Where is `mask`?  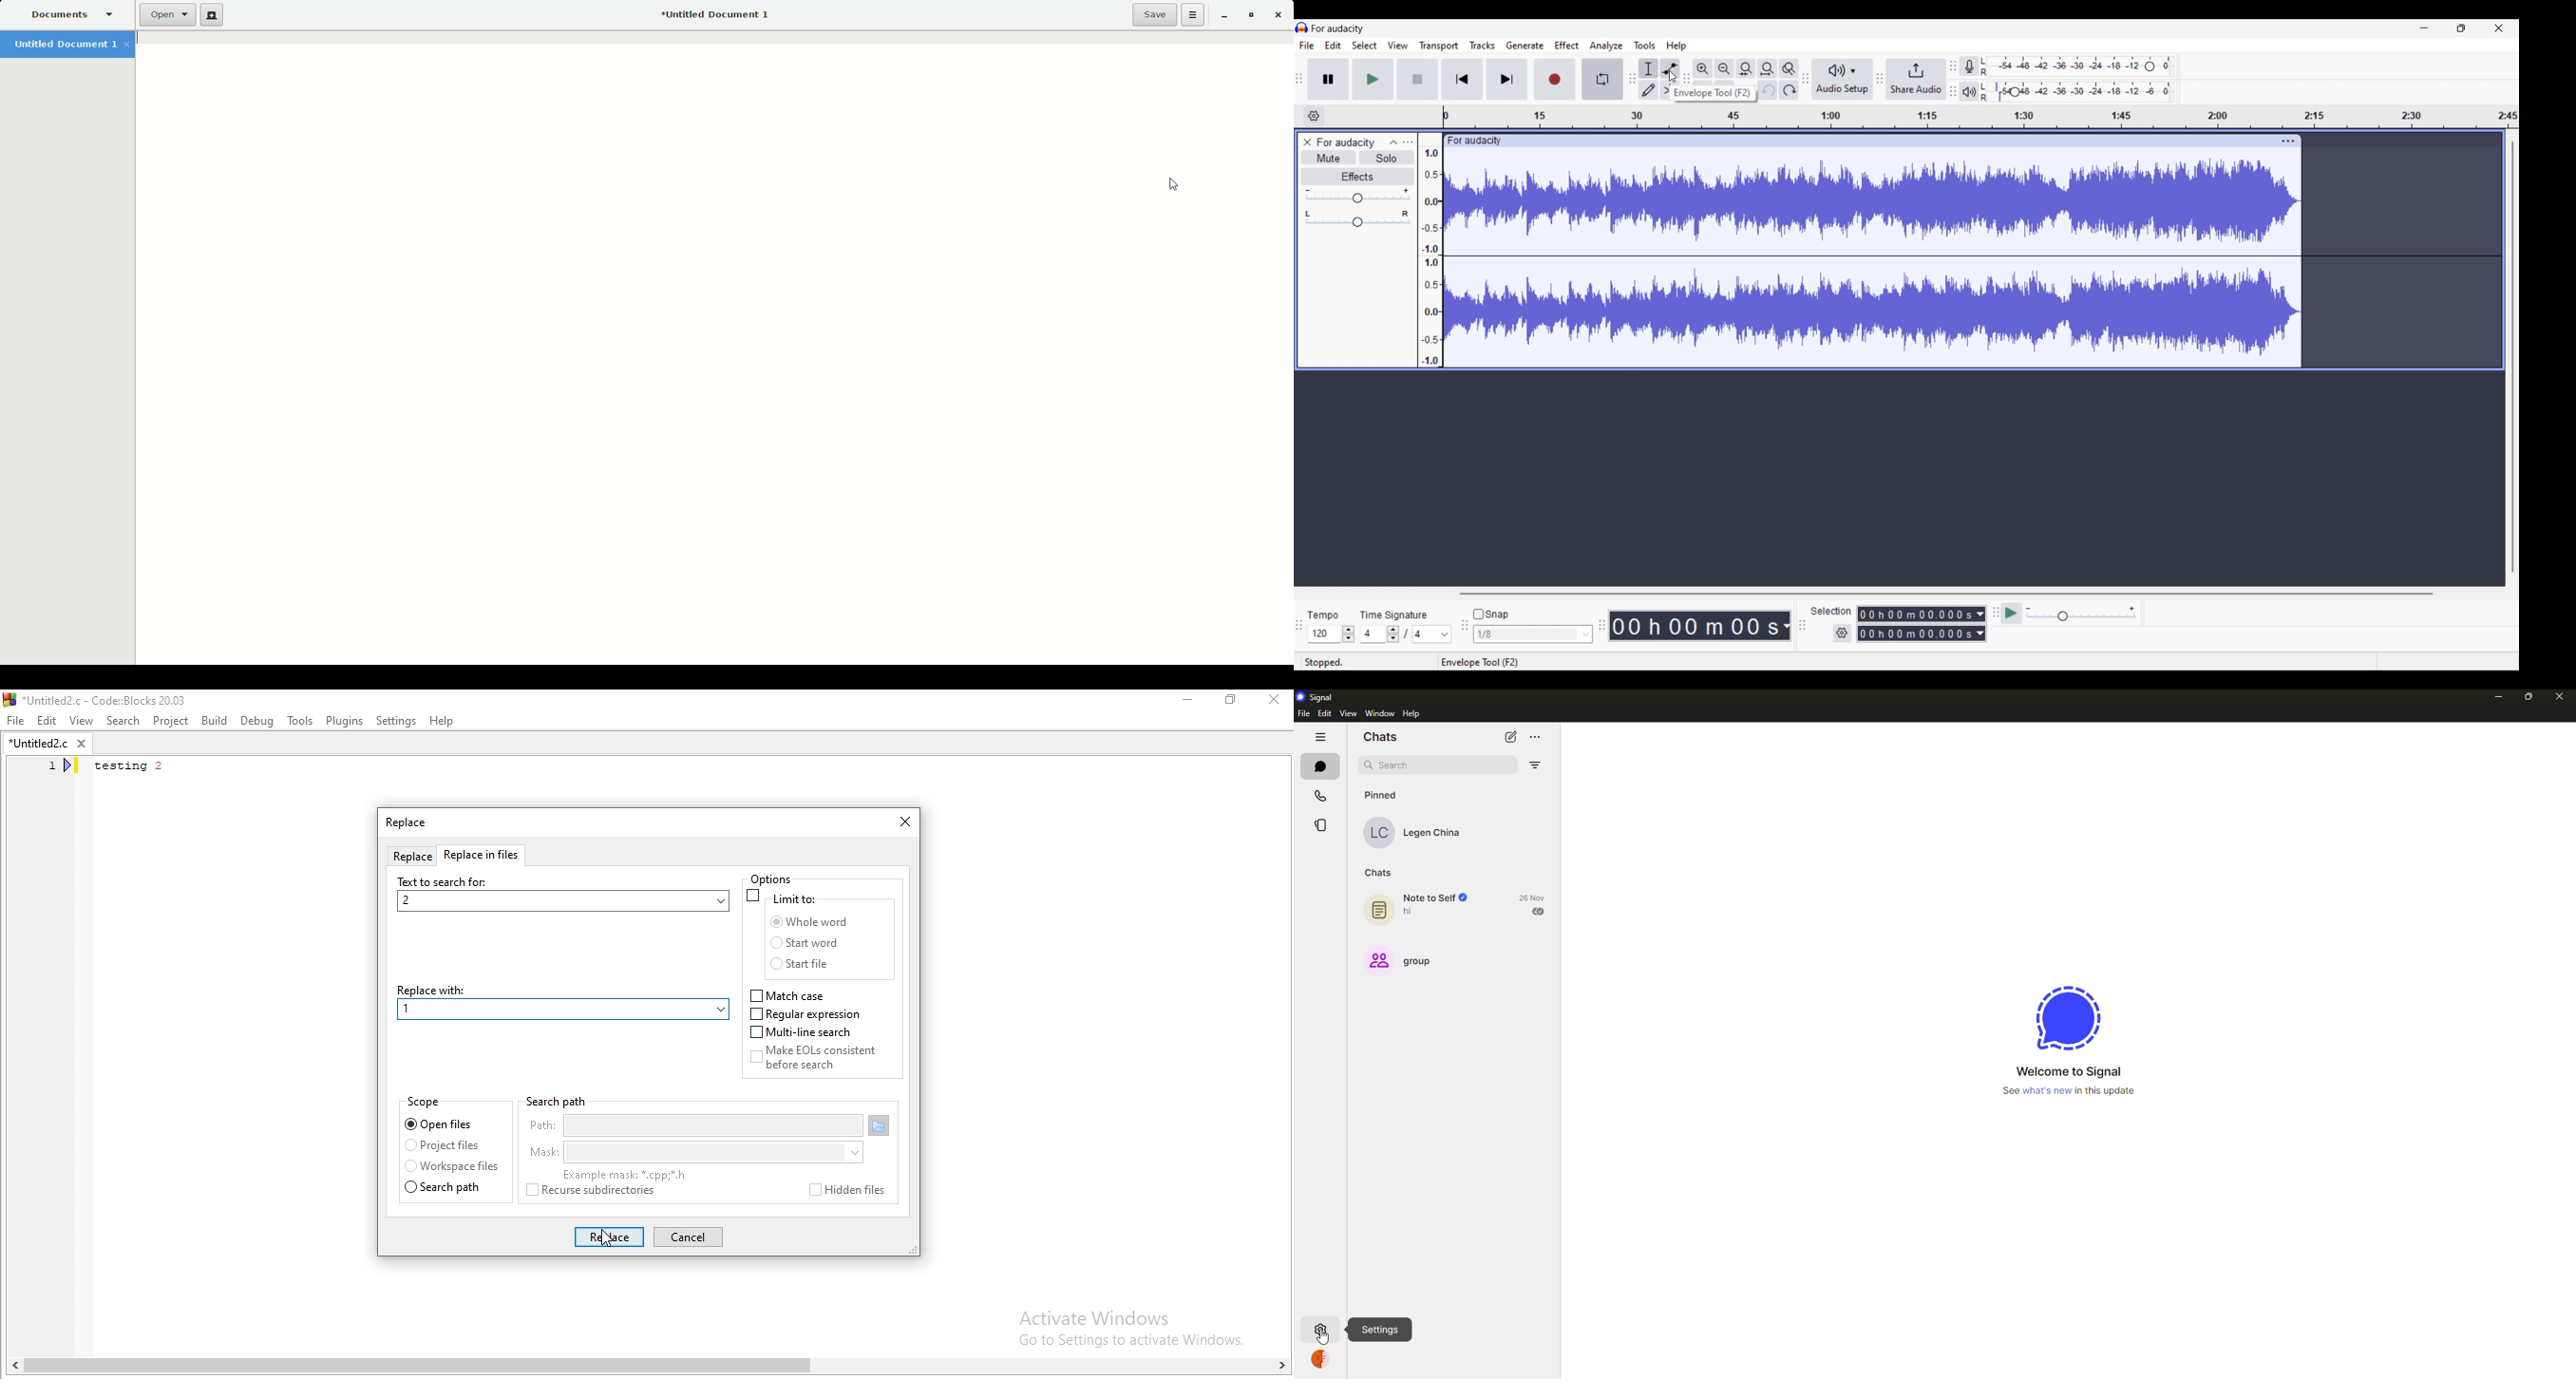
mask is located at coordinates (692, 1153).